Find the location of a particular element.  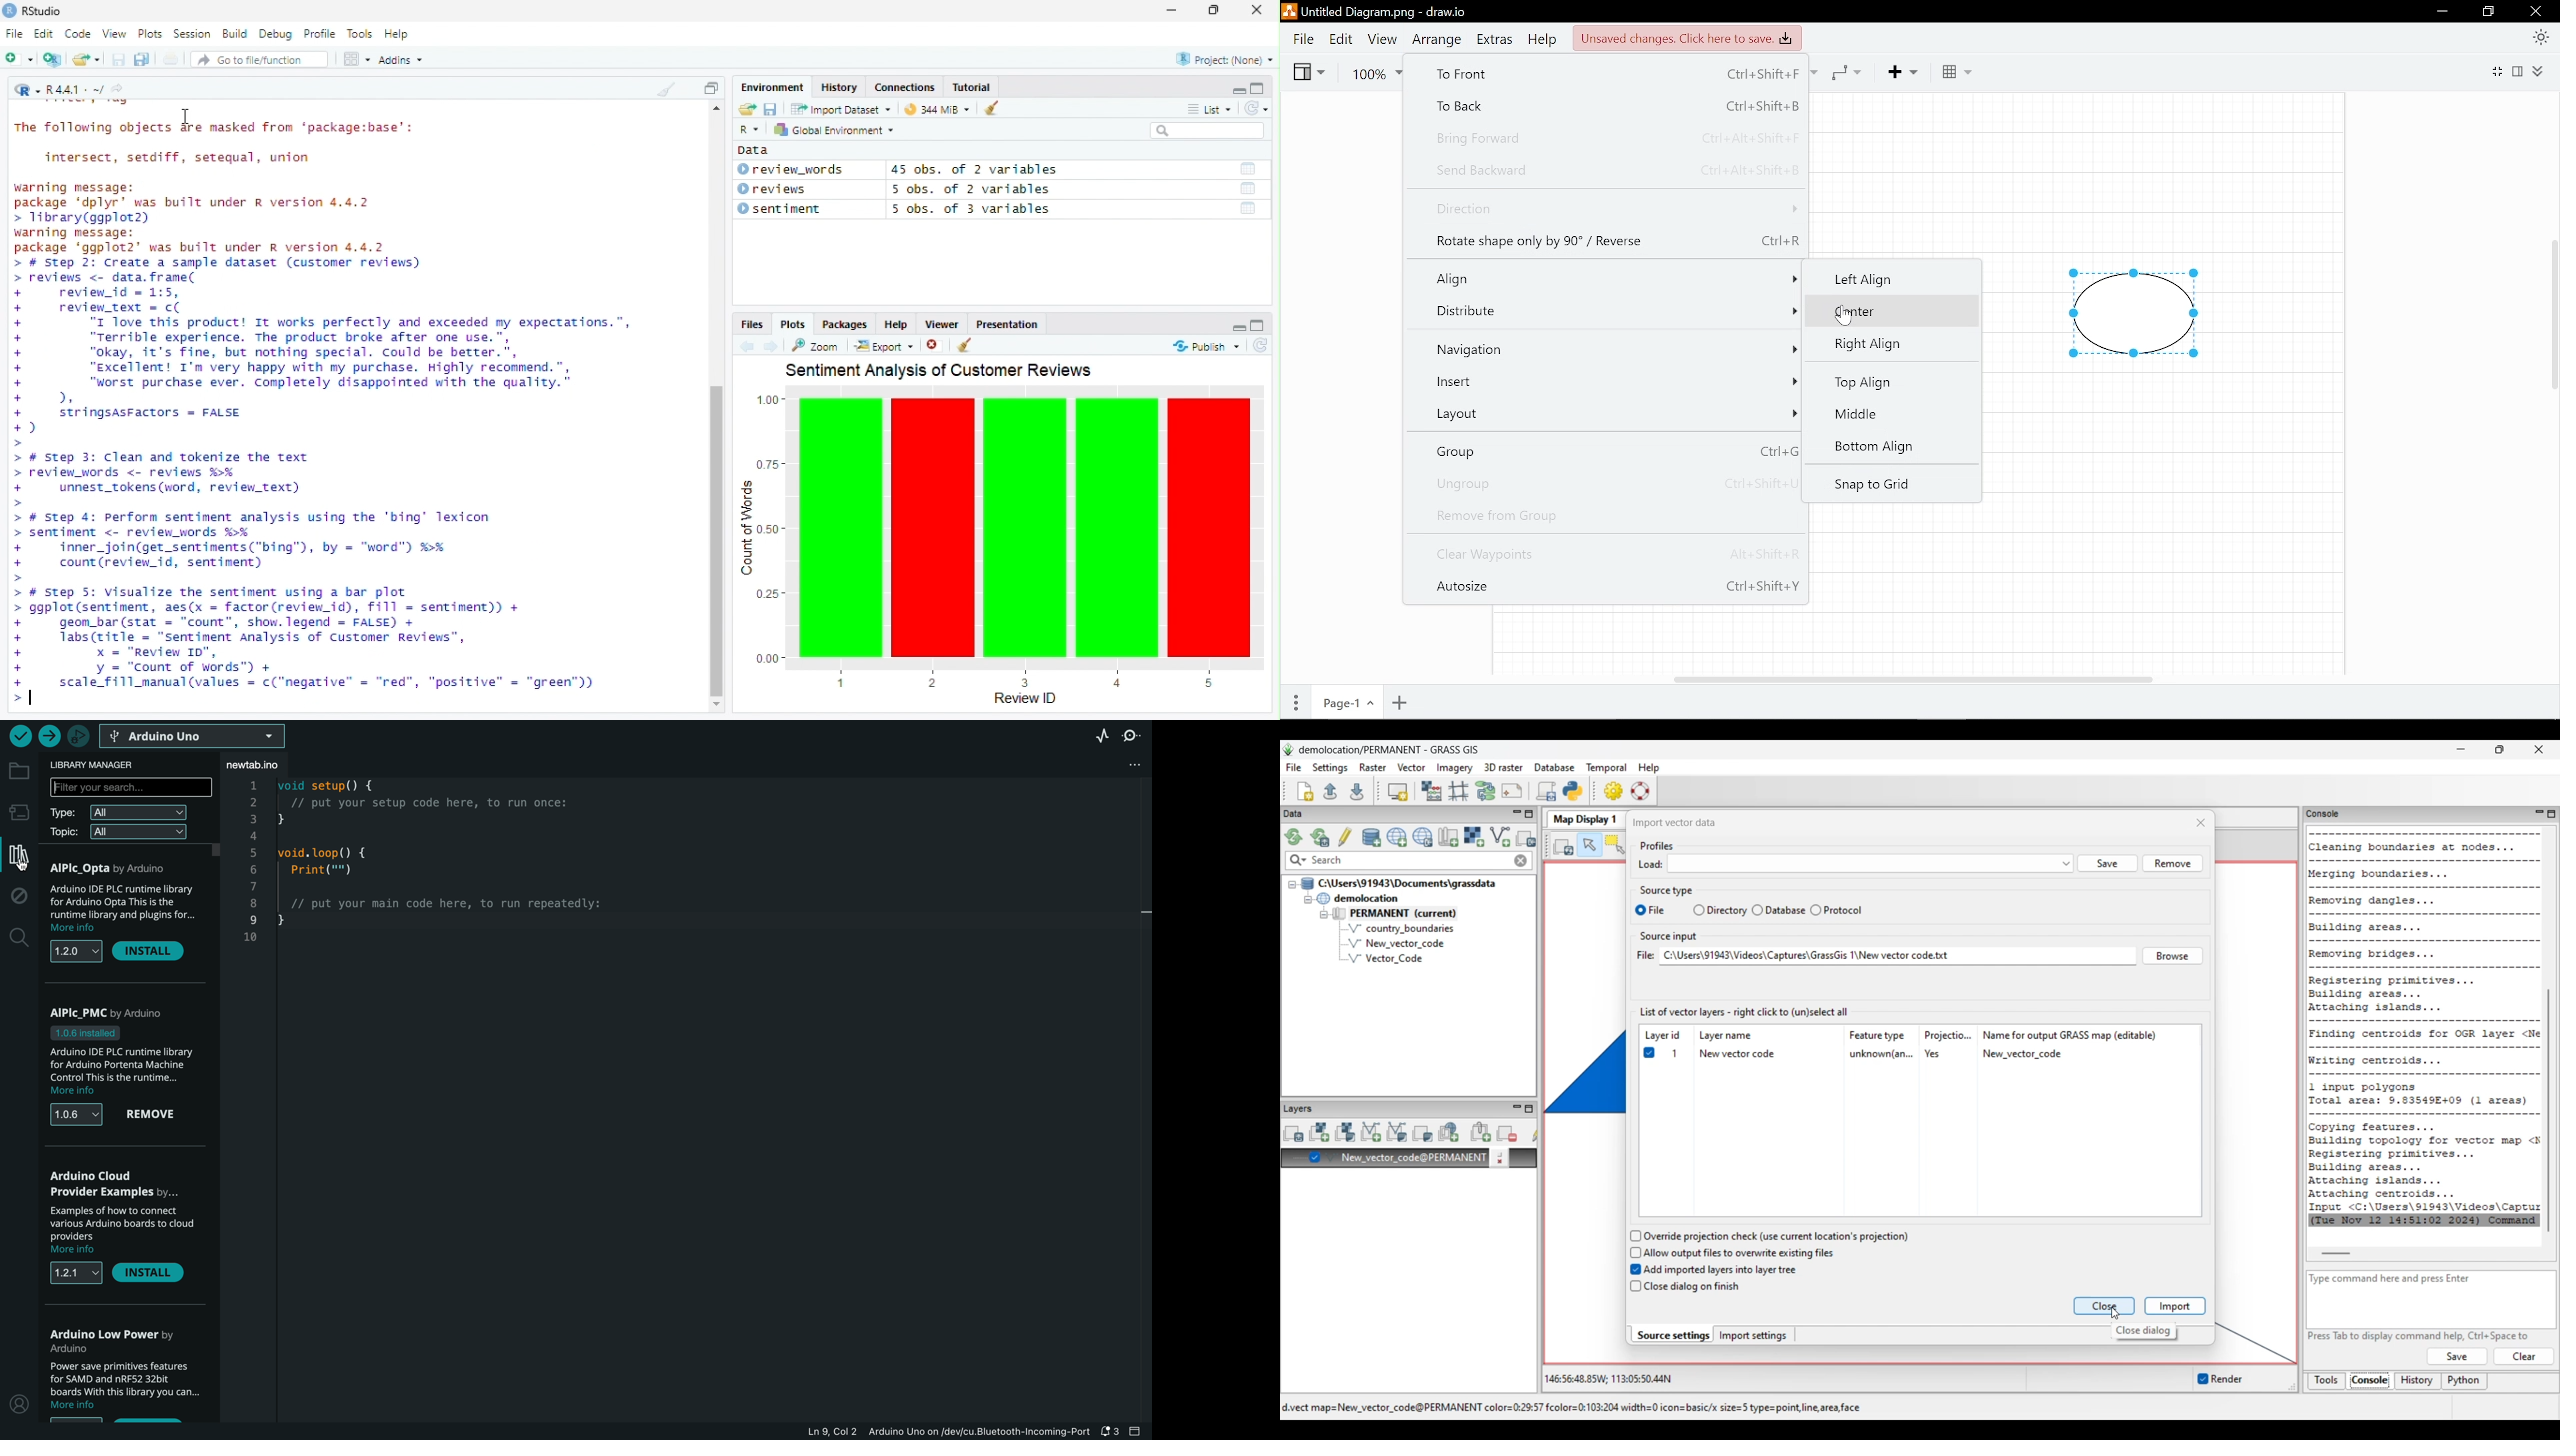

Format is located at coordinates (2520, 71).